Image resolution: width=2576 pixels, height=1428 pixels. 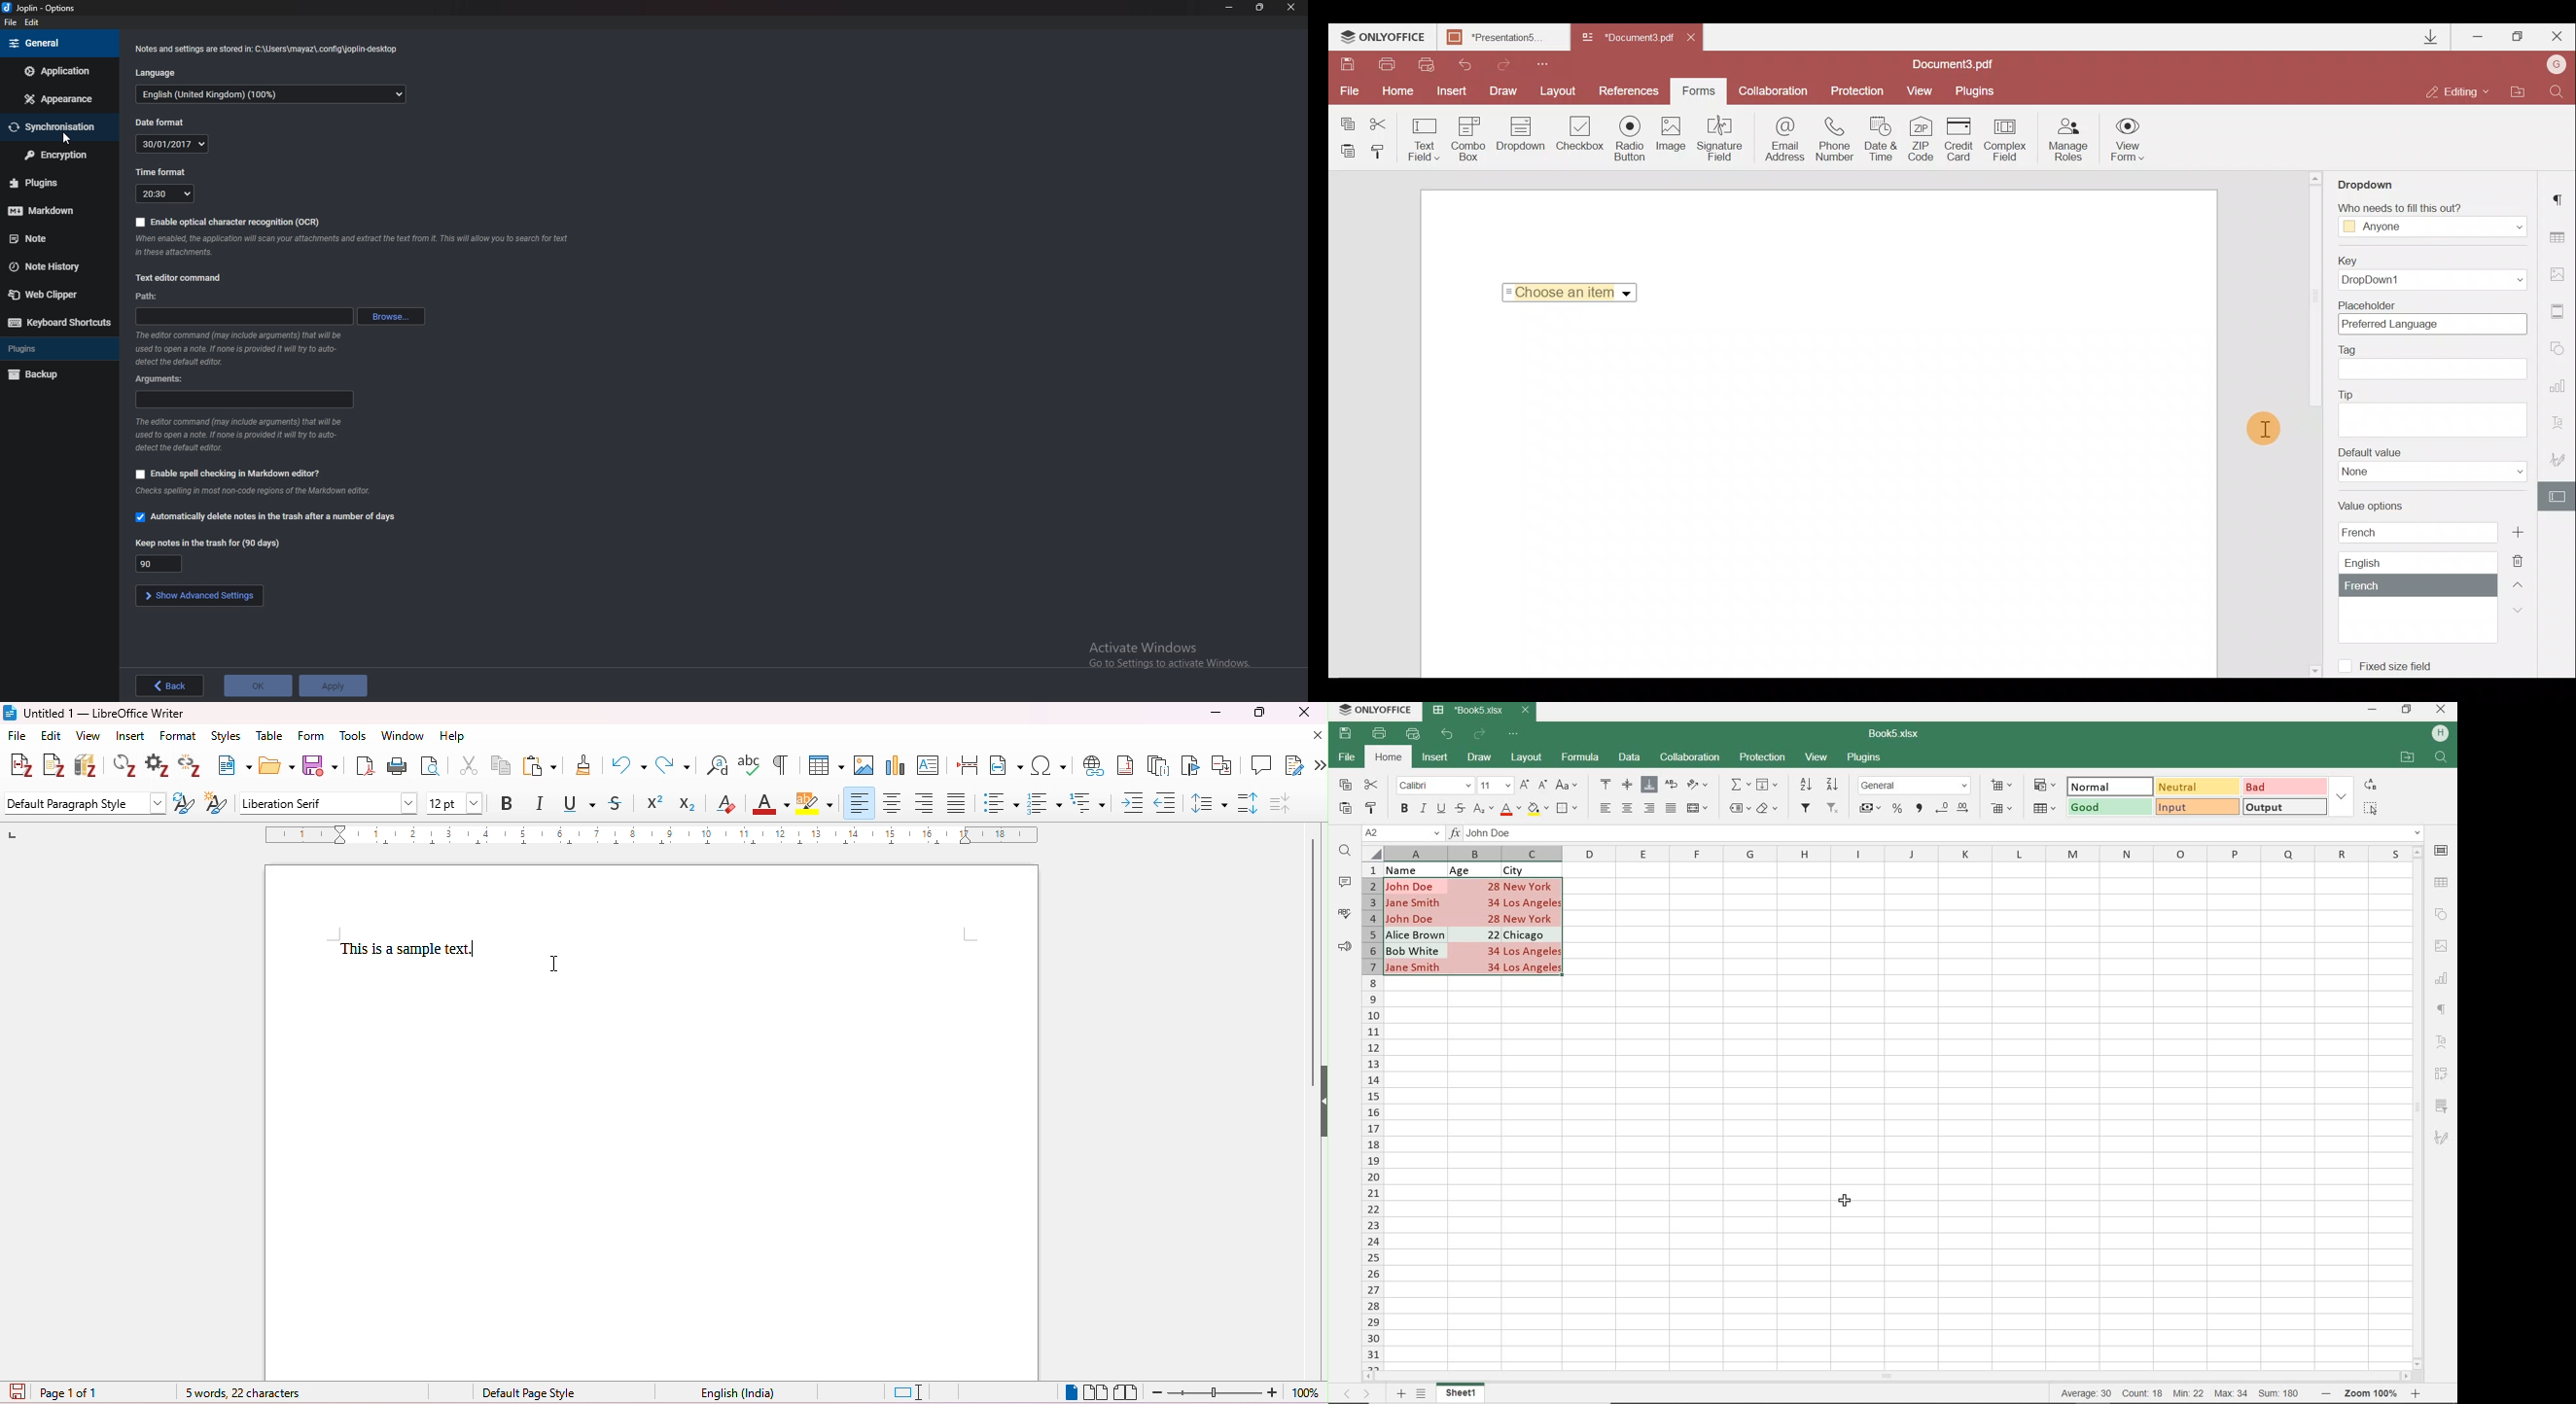 What do you see at coordinates (1739, 809) in the screenshot?
I see `NAMED RANGES` at bounding box center [1739, 809].